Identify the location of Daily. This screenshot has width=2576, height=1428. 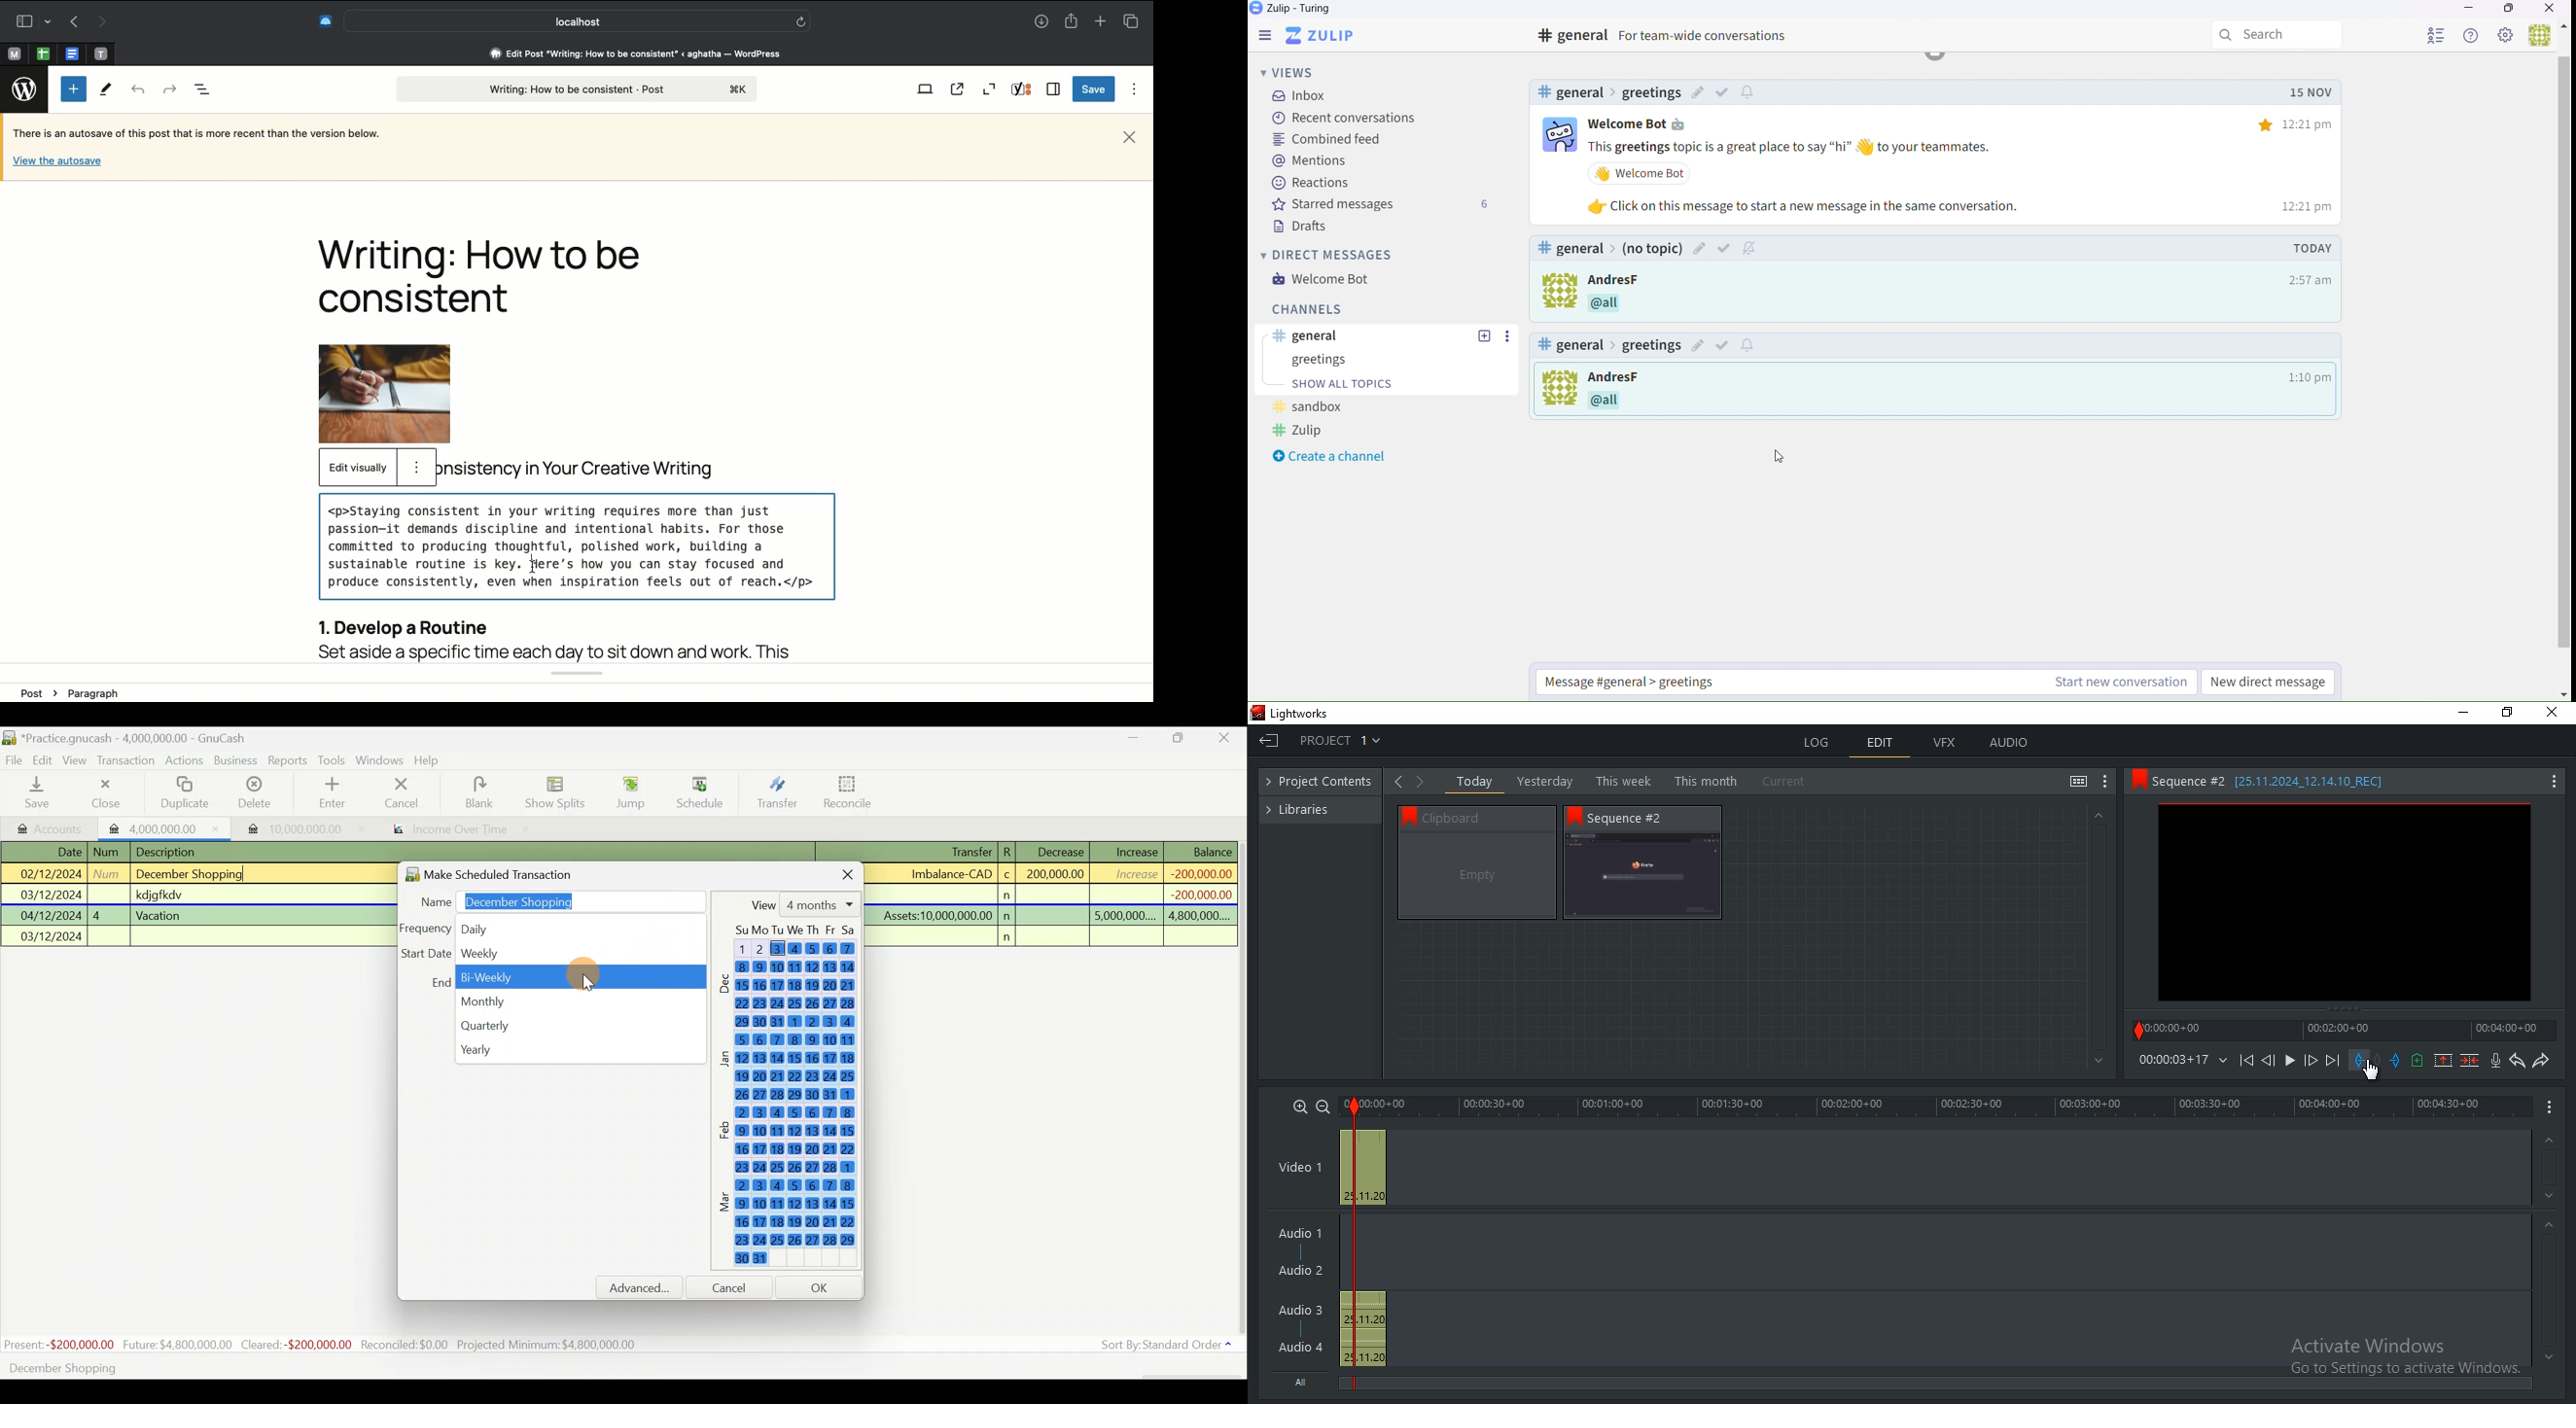
(521, 927).